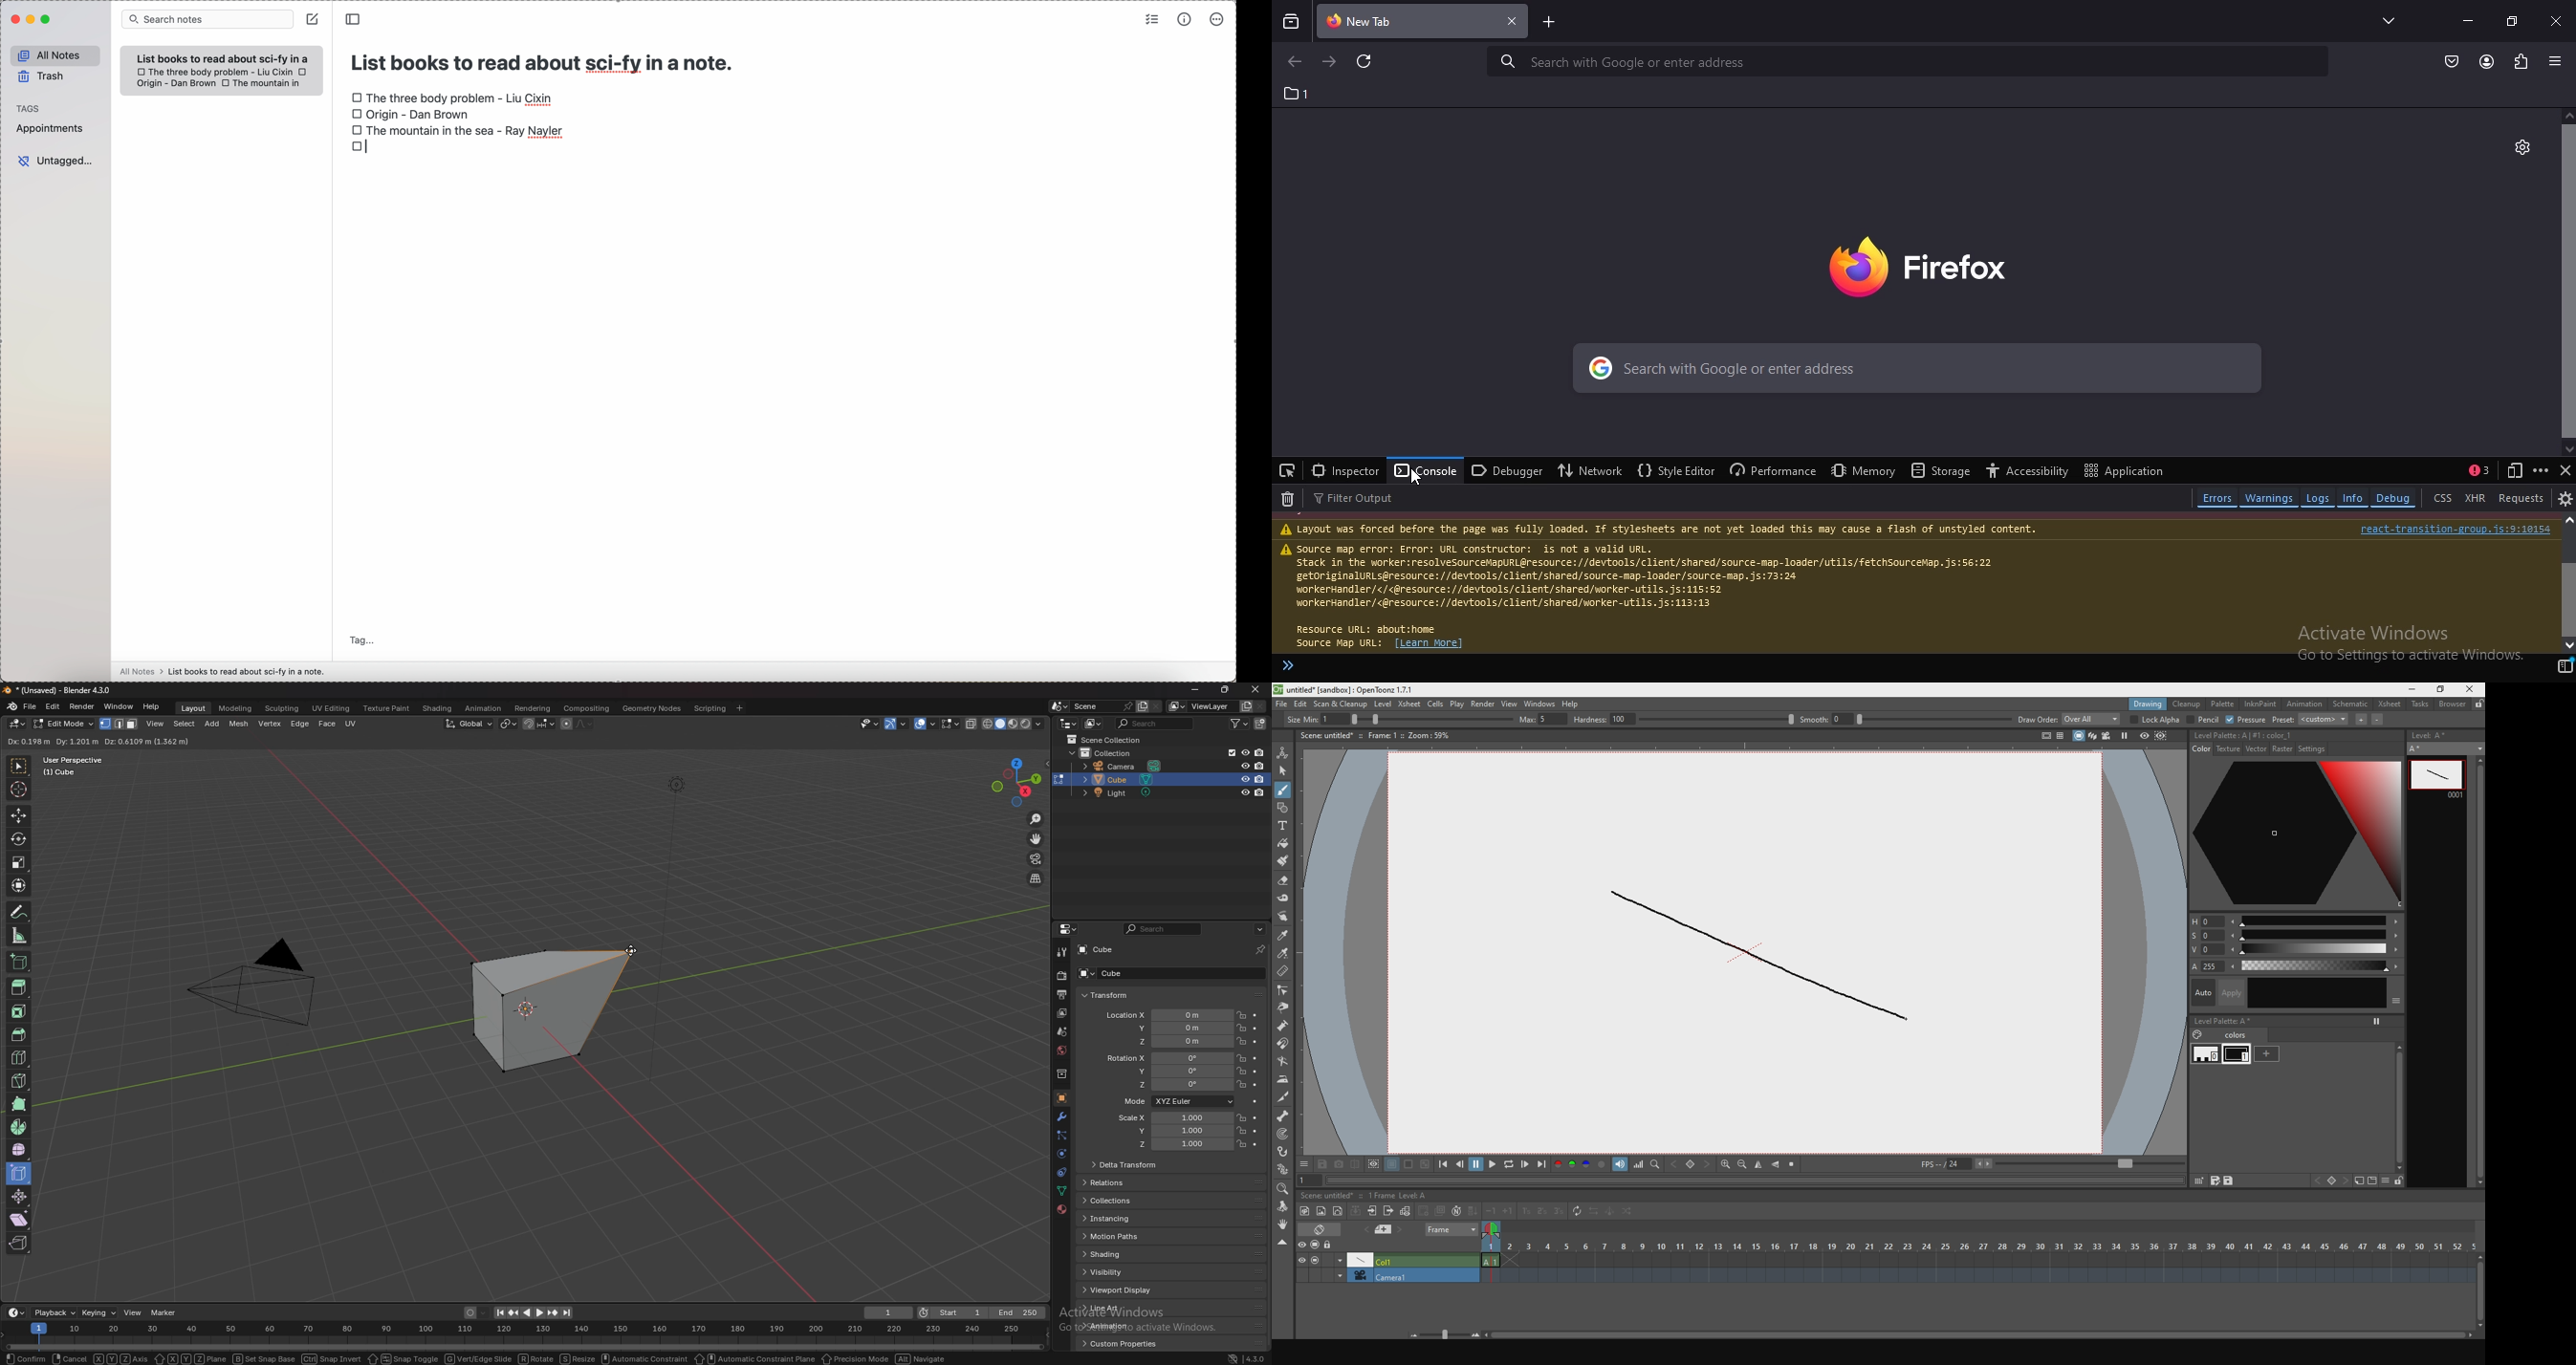 This screenshot has height=1372, width=2576. What do you see at coordinates (1507, 702) in the screenshot?
I see `view` at bounding box center [1507, 702].